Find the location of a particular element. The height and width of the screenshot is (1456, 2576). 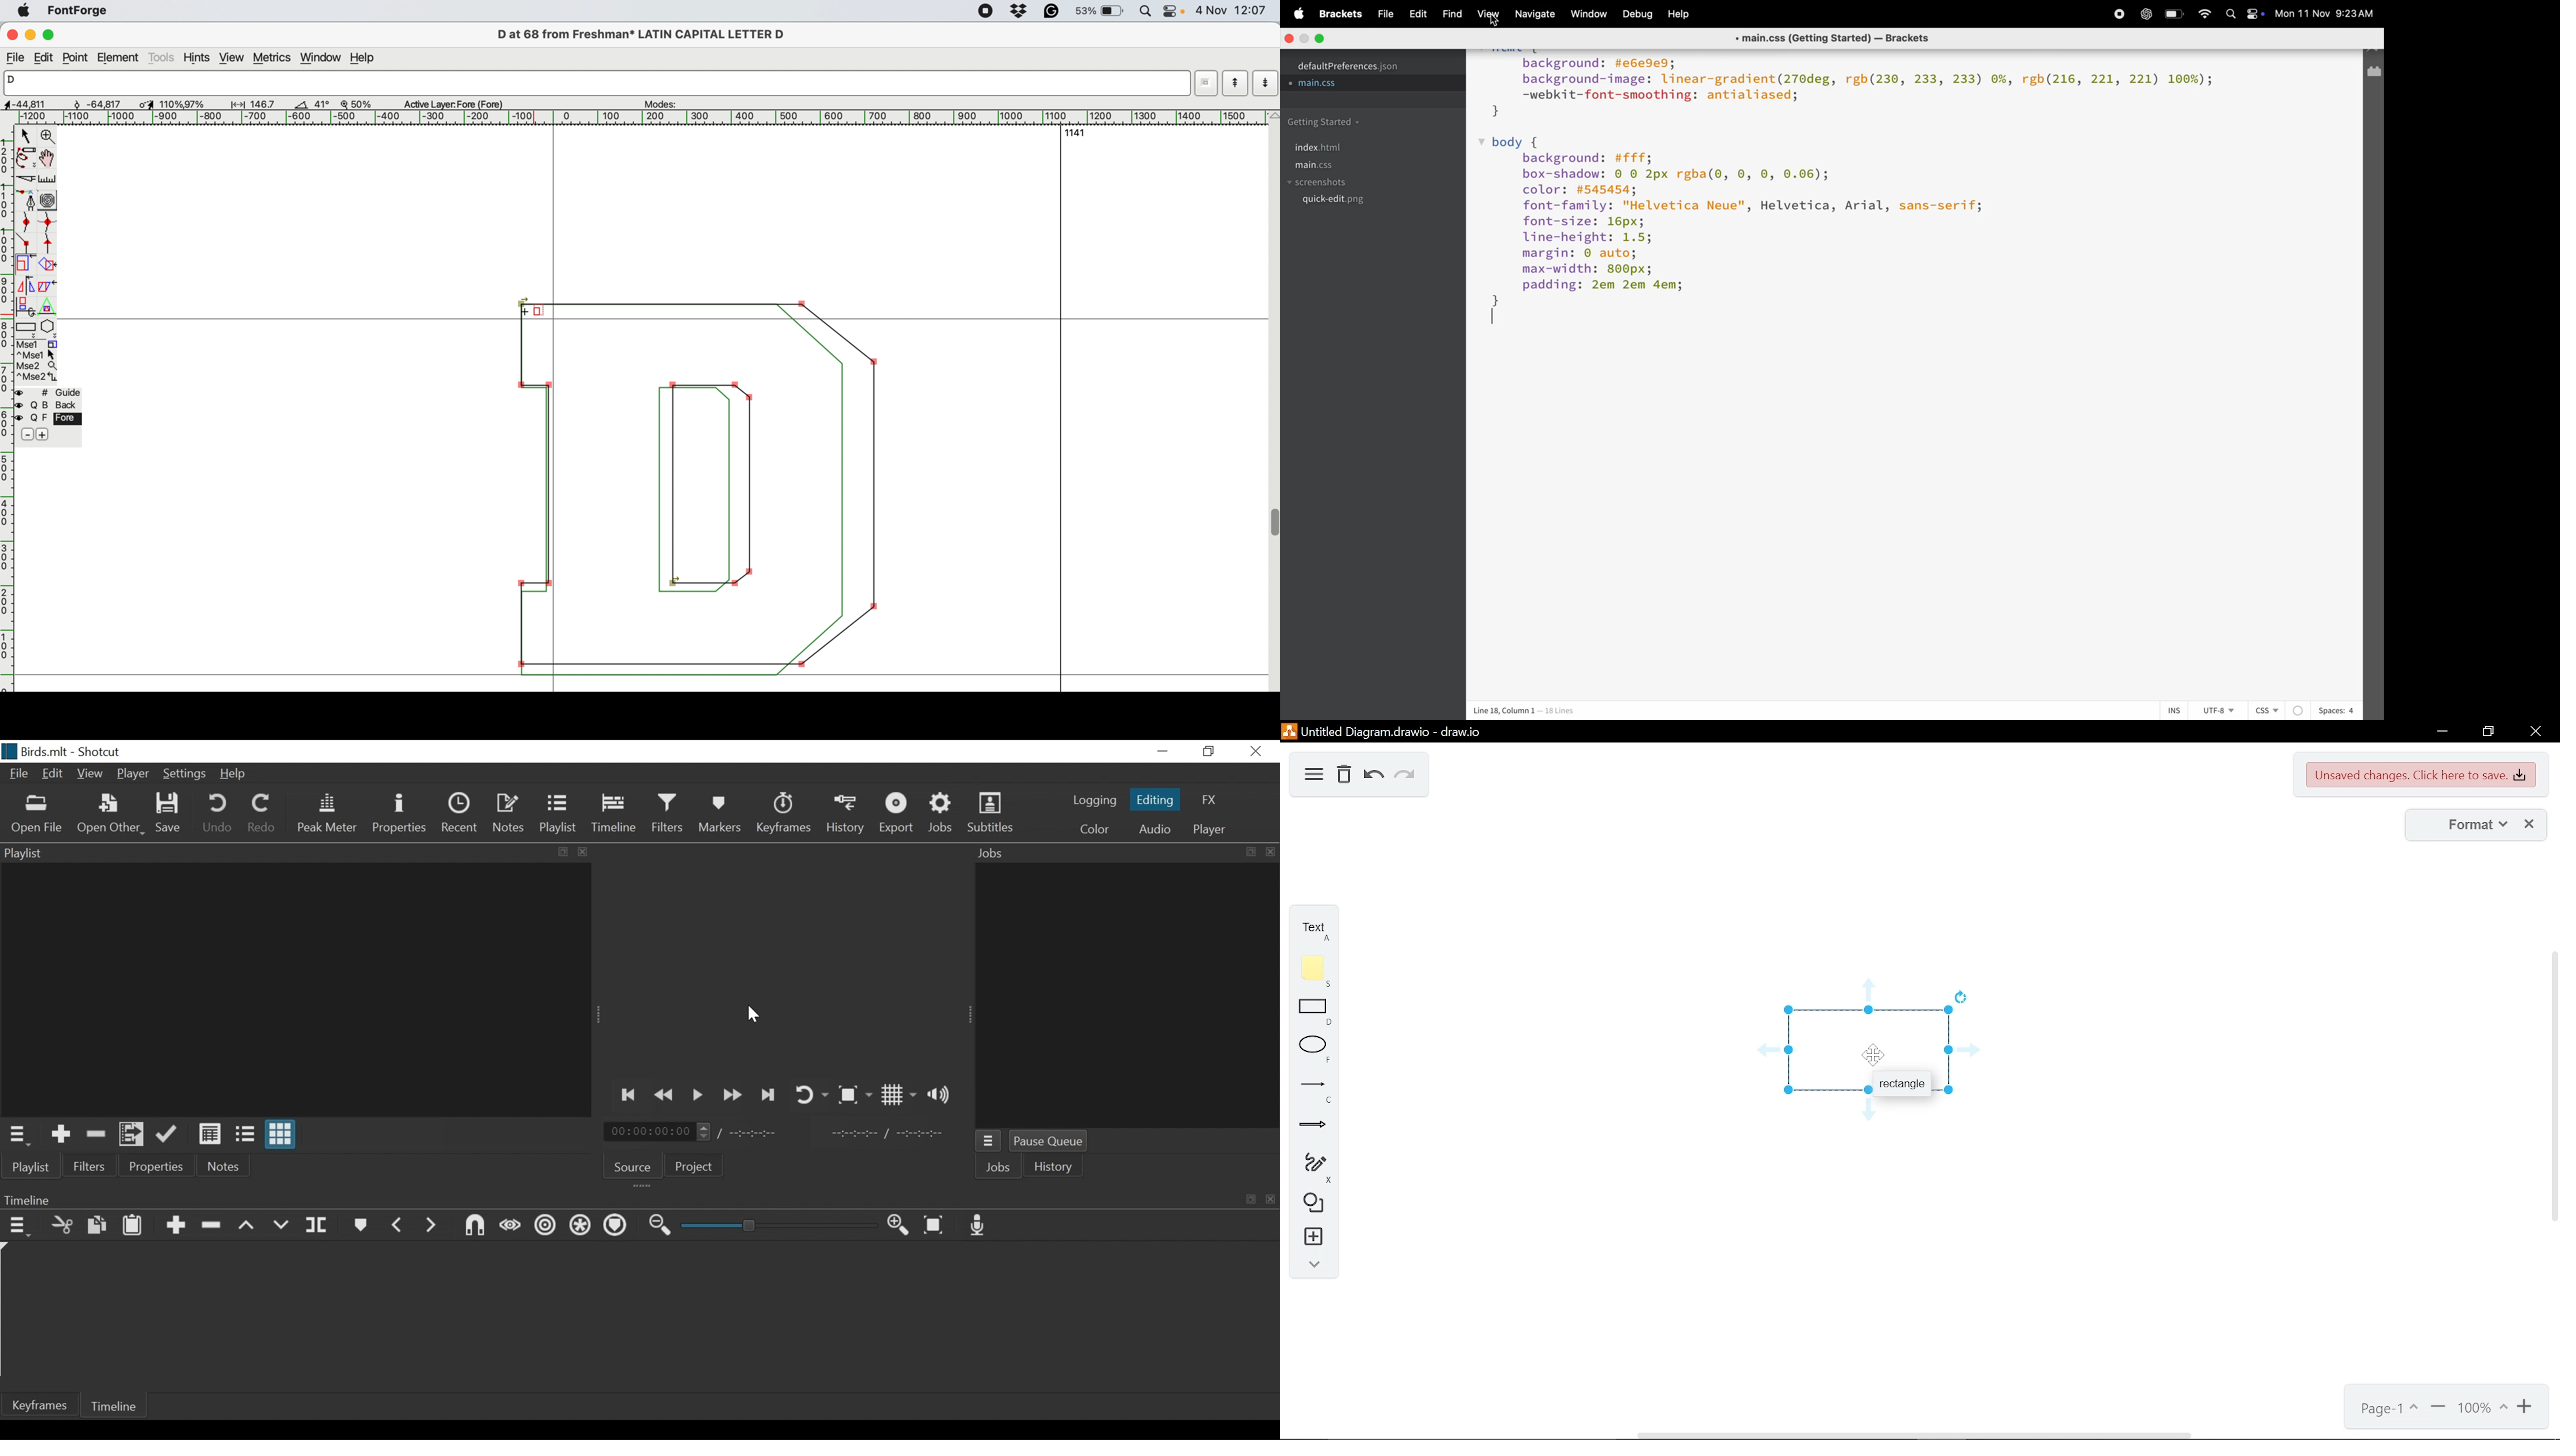

ellipse is located at coordinates (1315, 1050).